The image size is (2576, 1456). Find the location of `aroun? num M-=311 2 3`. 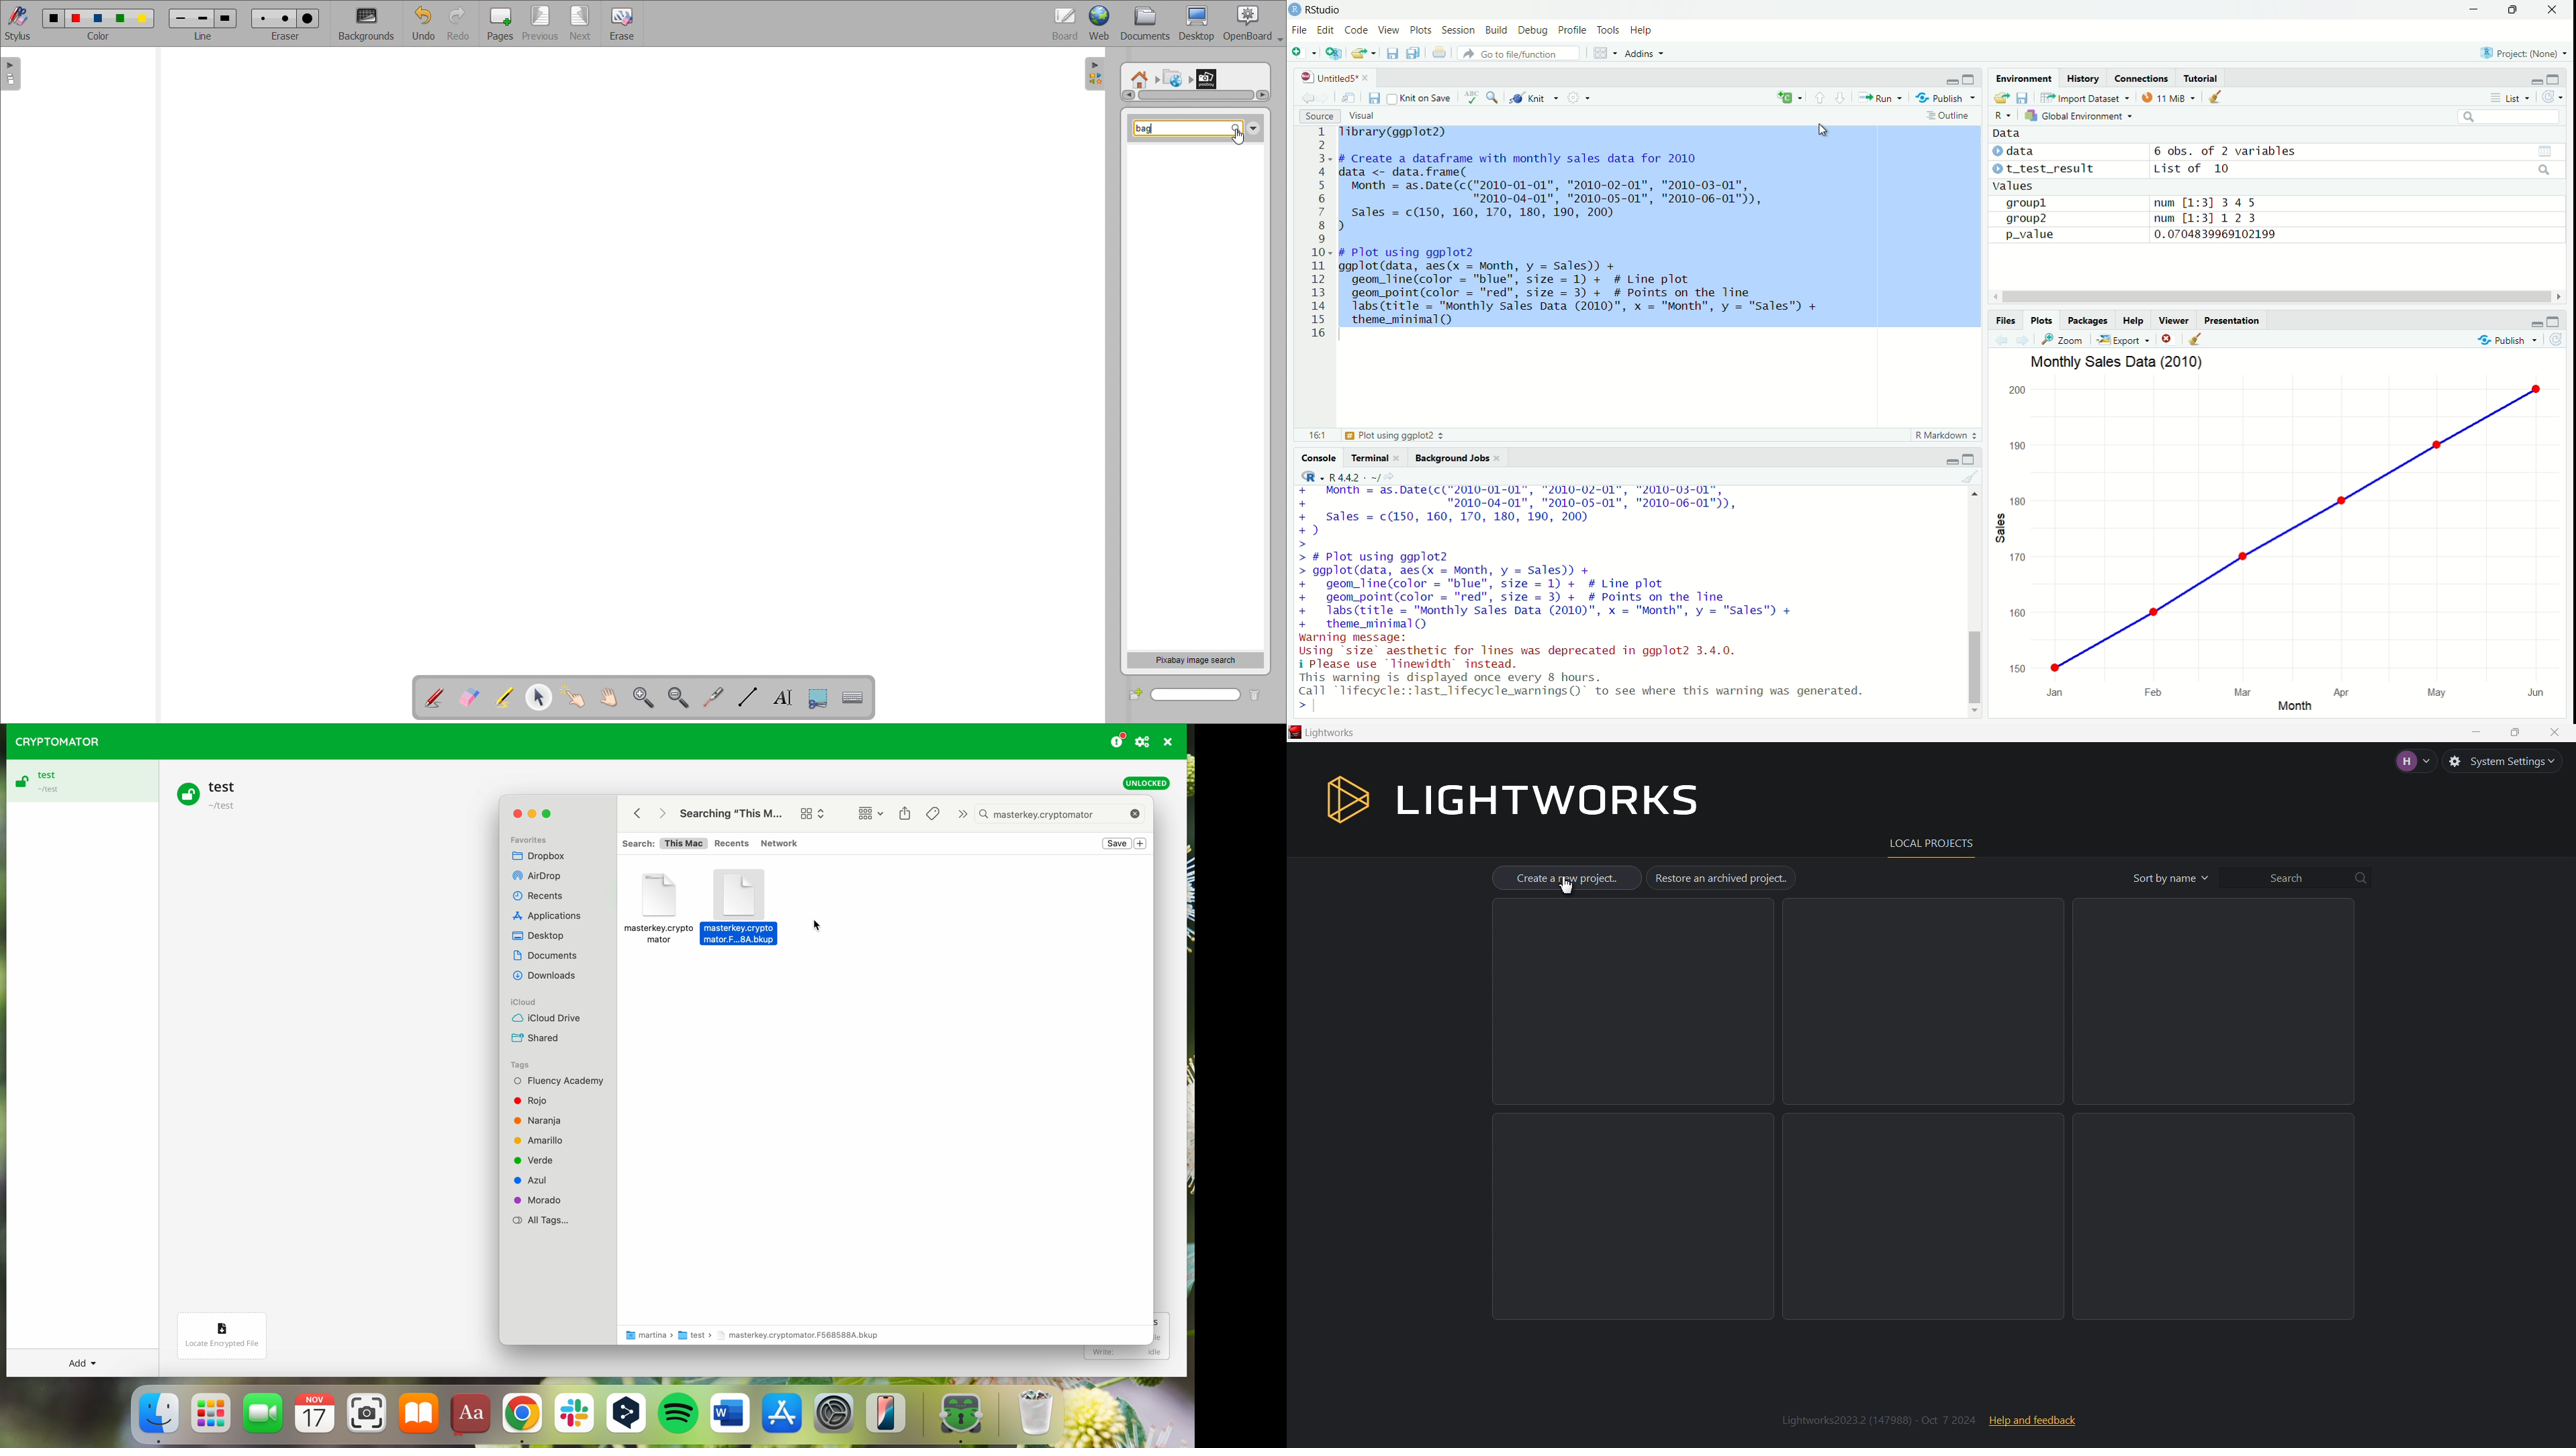

aroun? num M-=311 2 3 is located at coordinates (2135, 219).